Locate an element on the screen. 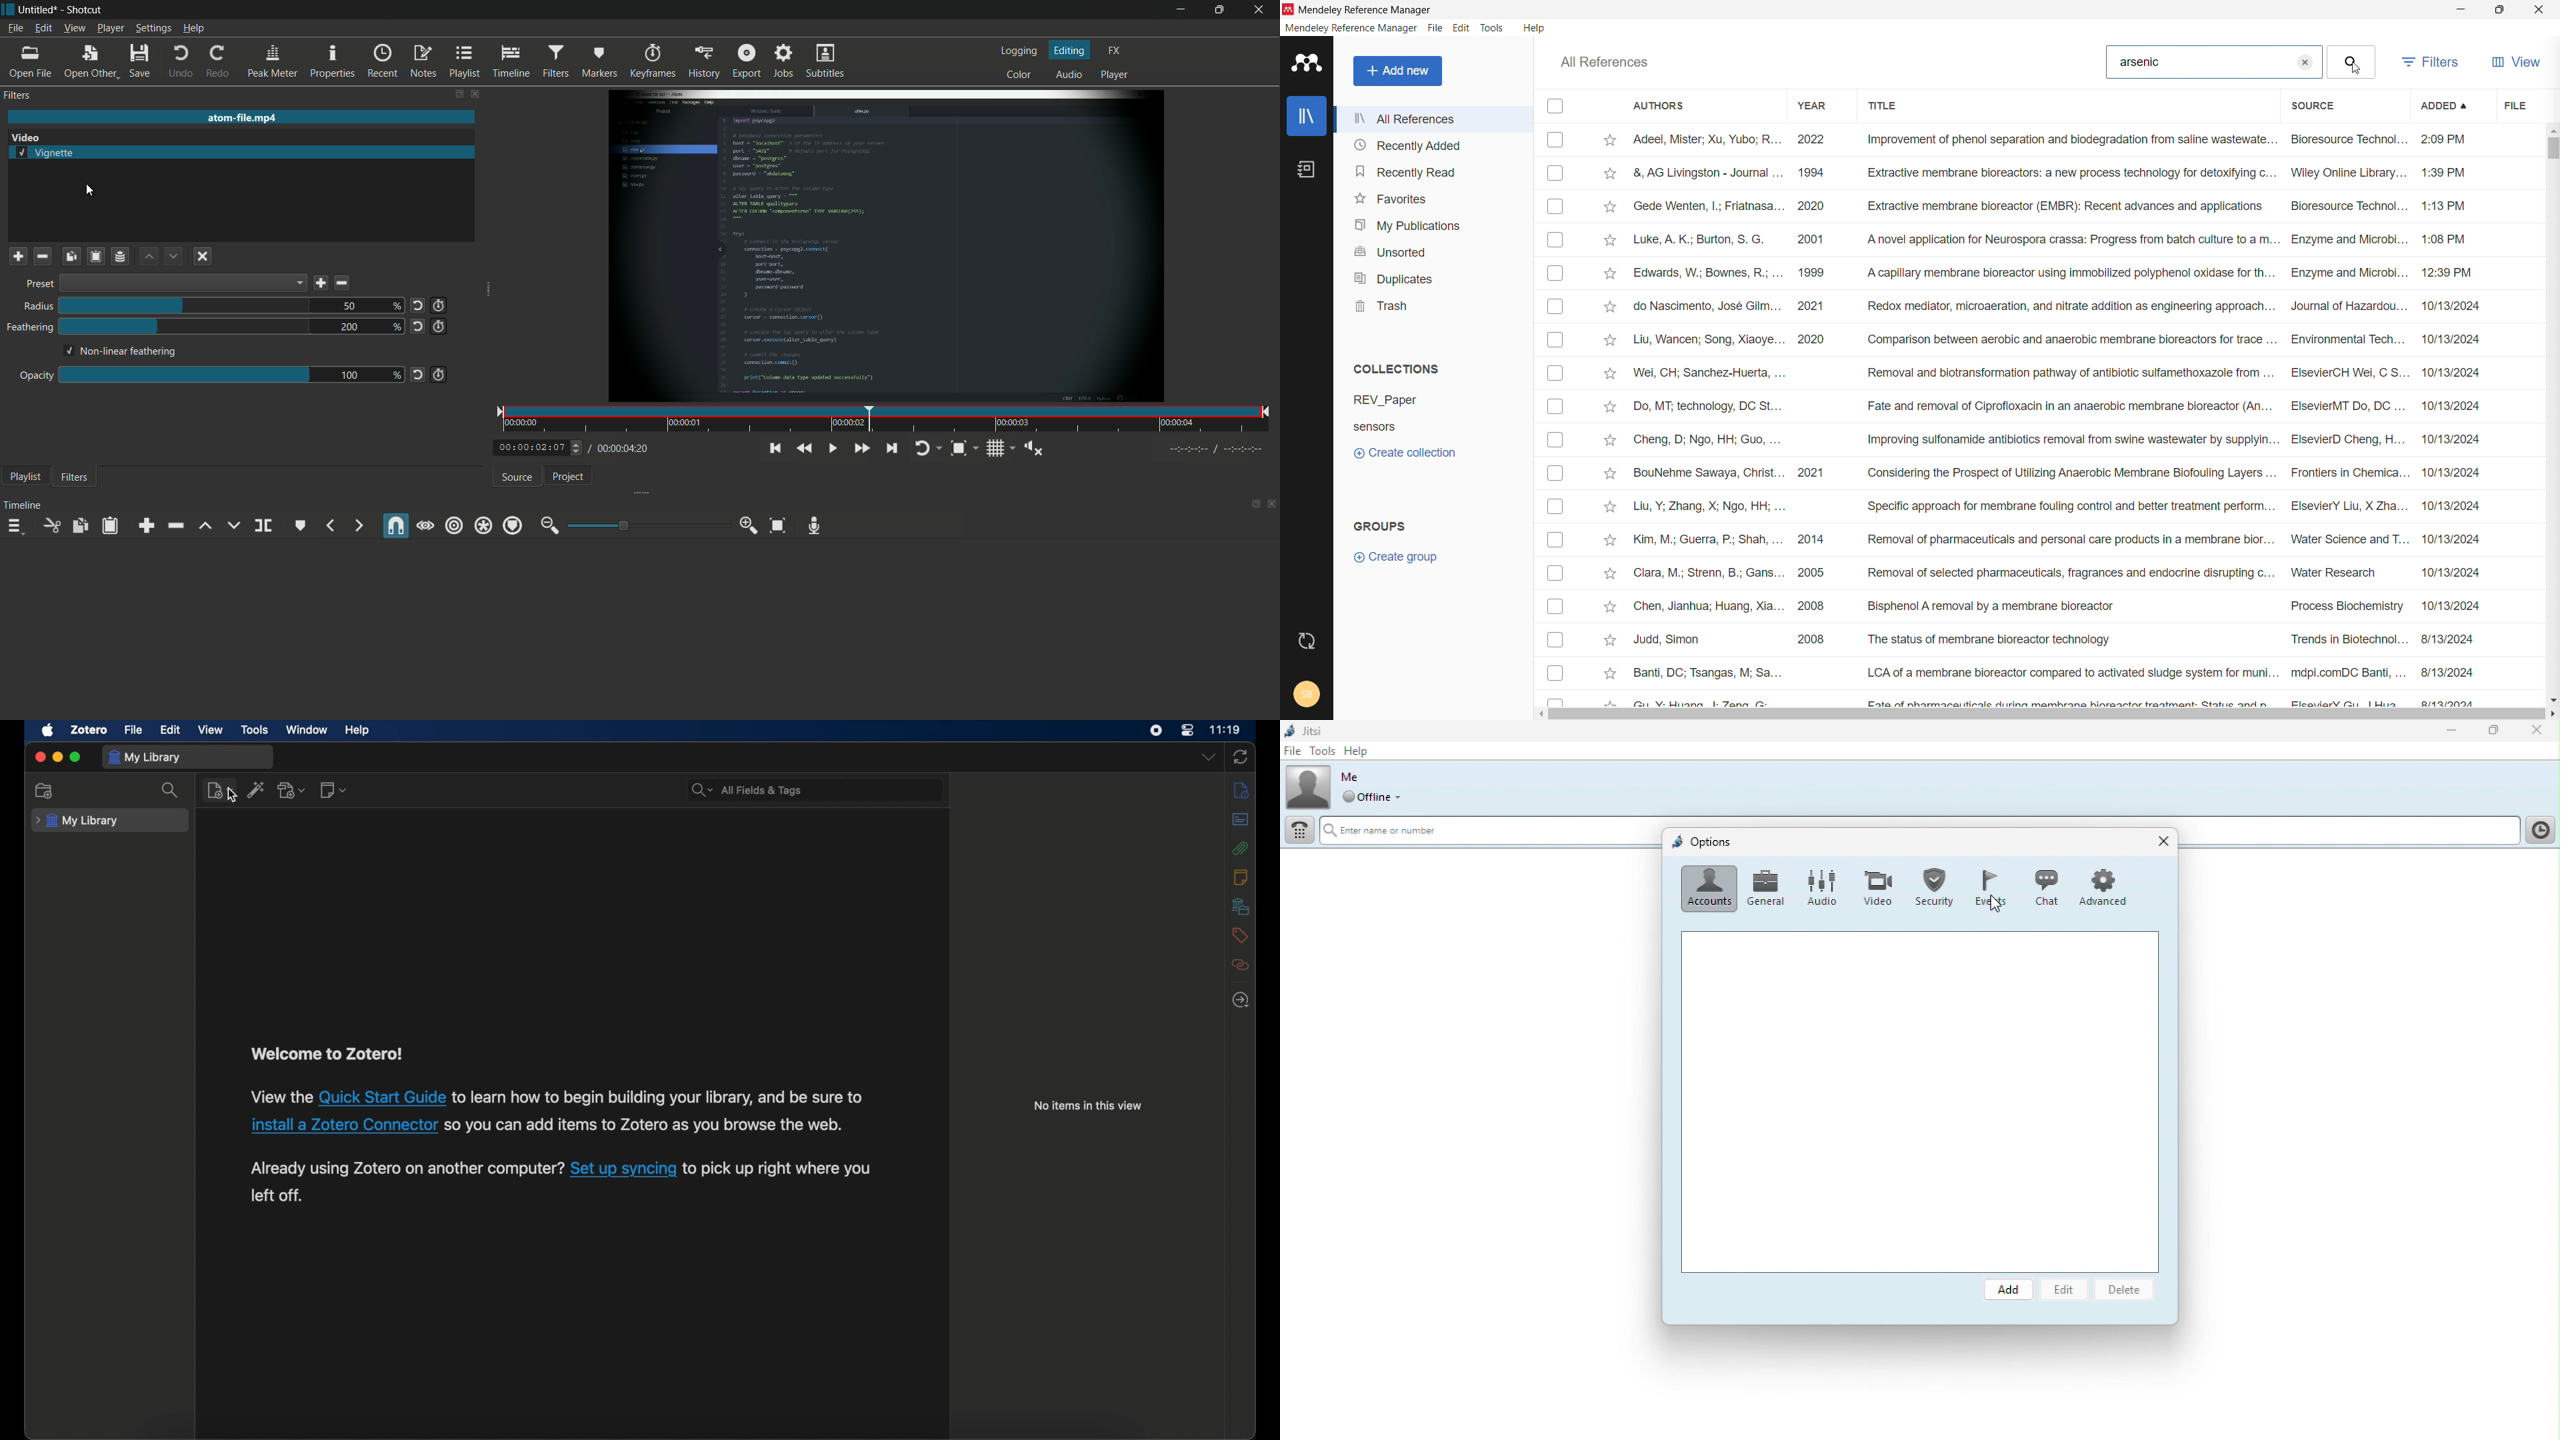  groups is located at coordinates (1380, 526).